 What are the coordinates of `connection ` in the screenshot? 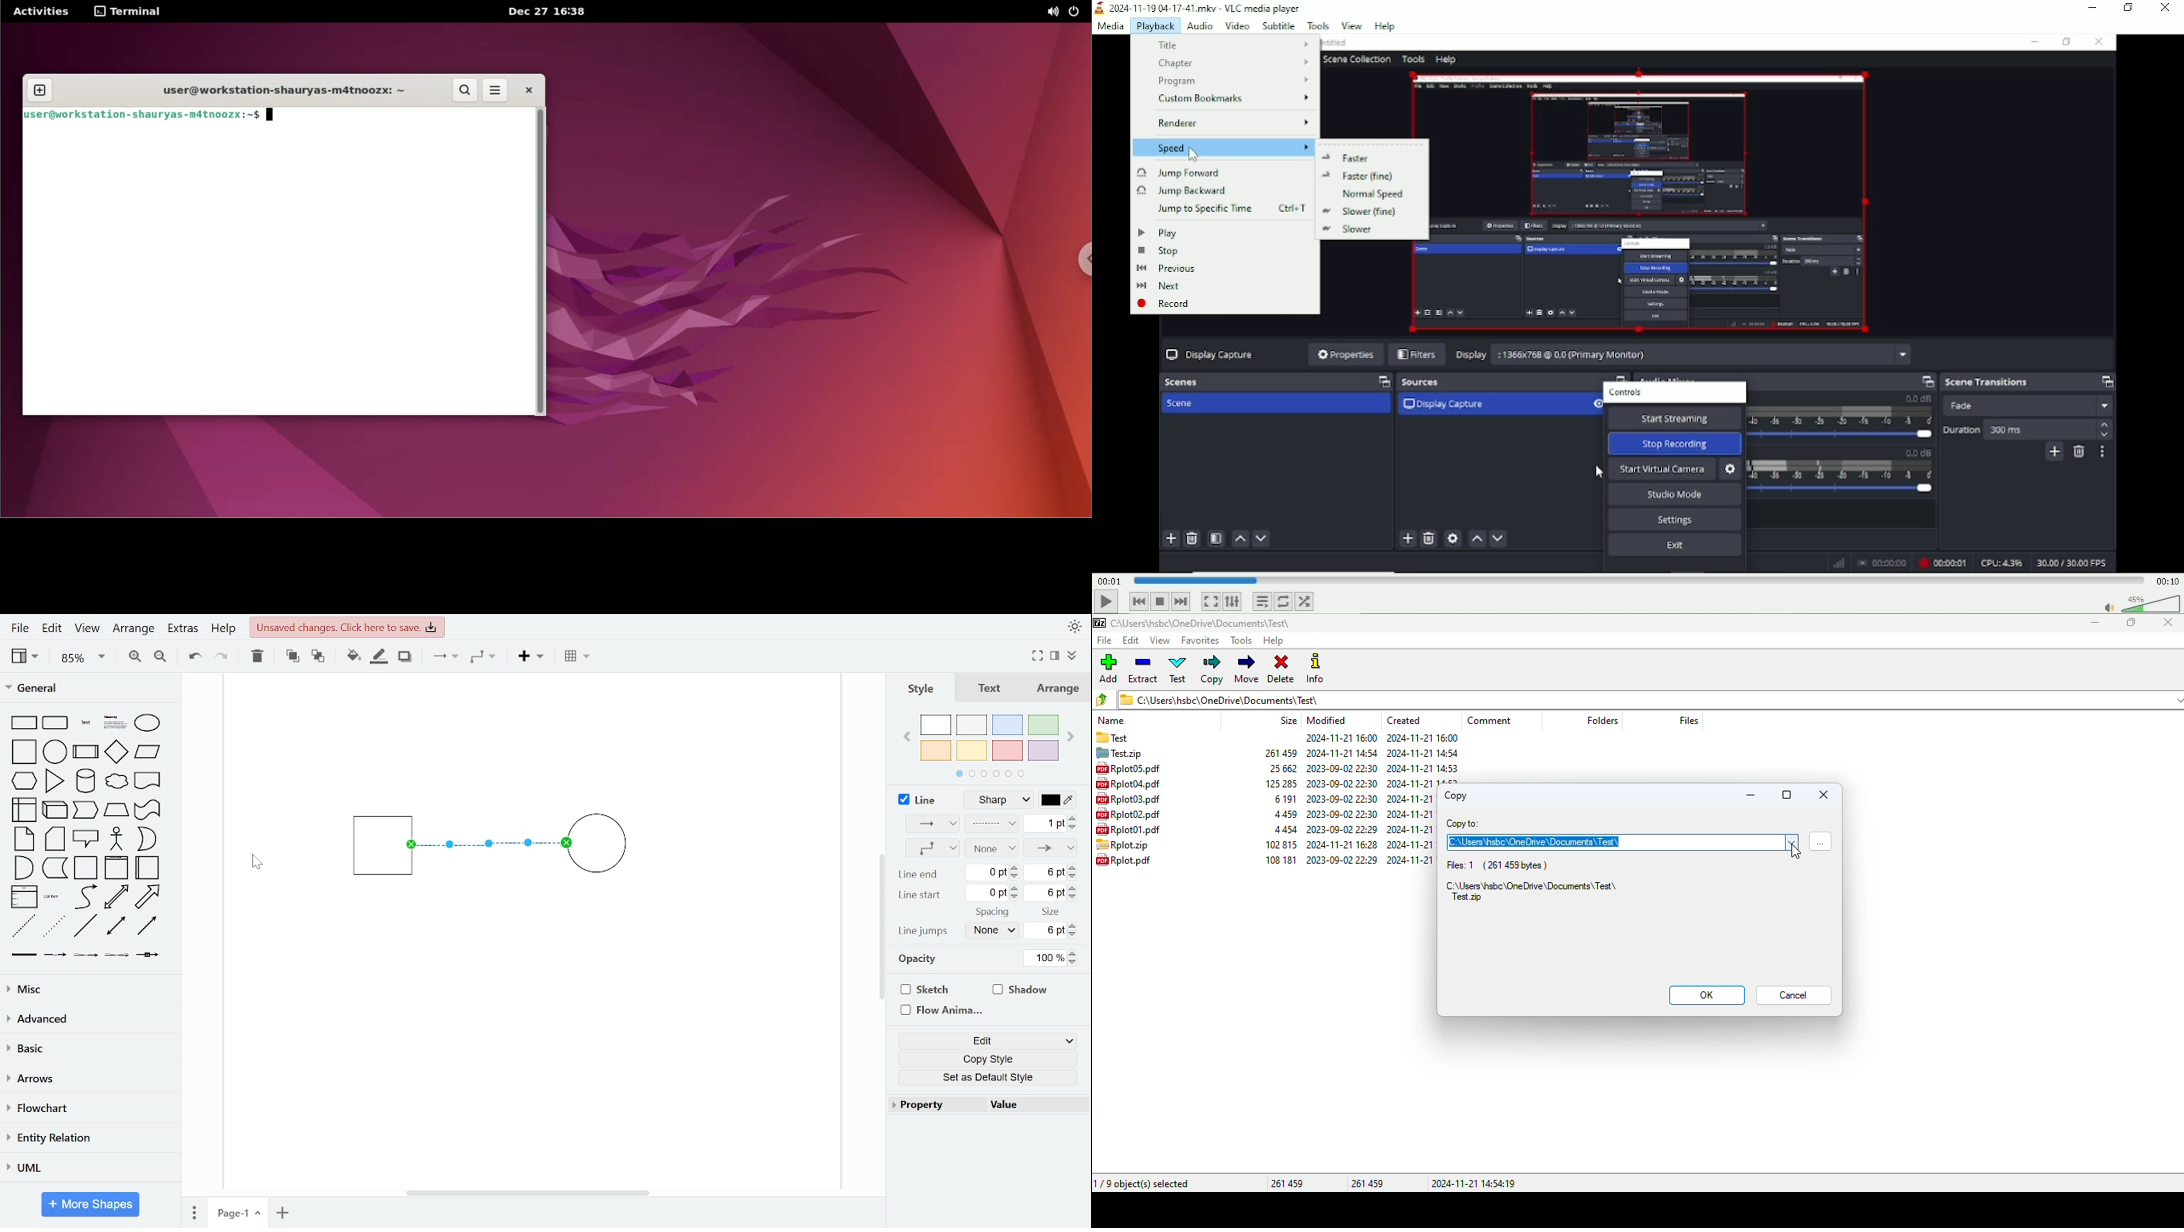 It's located at (931, 823).